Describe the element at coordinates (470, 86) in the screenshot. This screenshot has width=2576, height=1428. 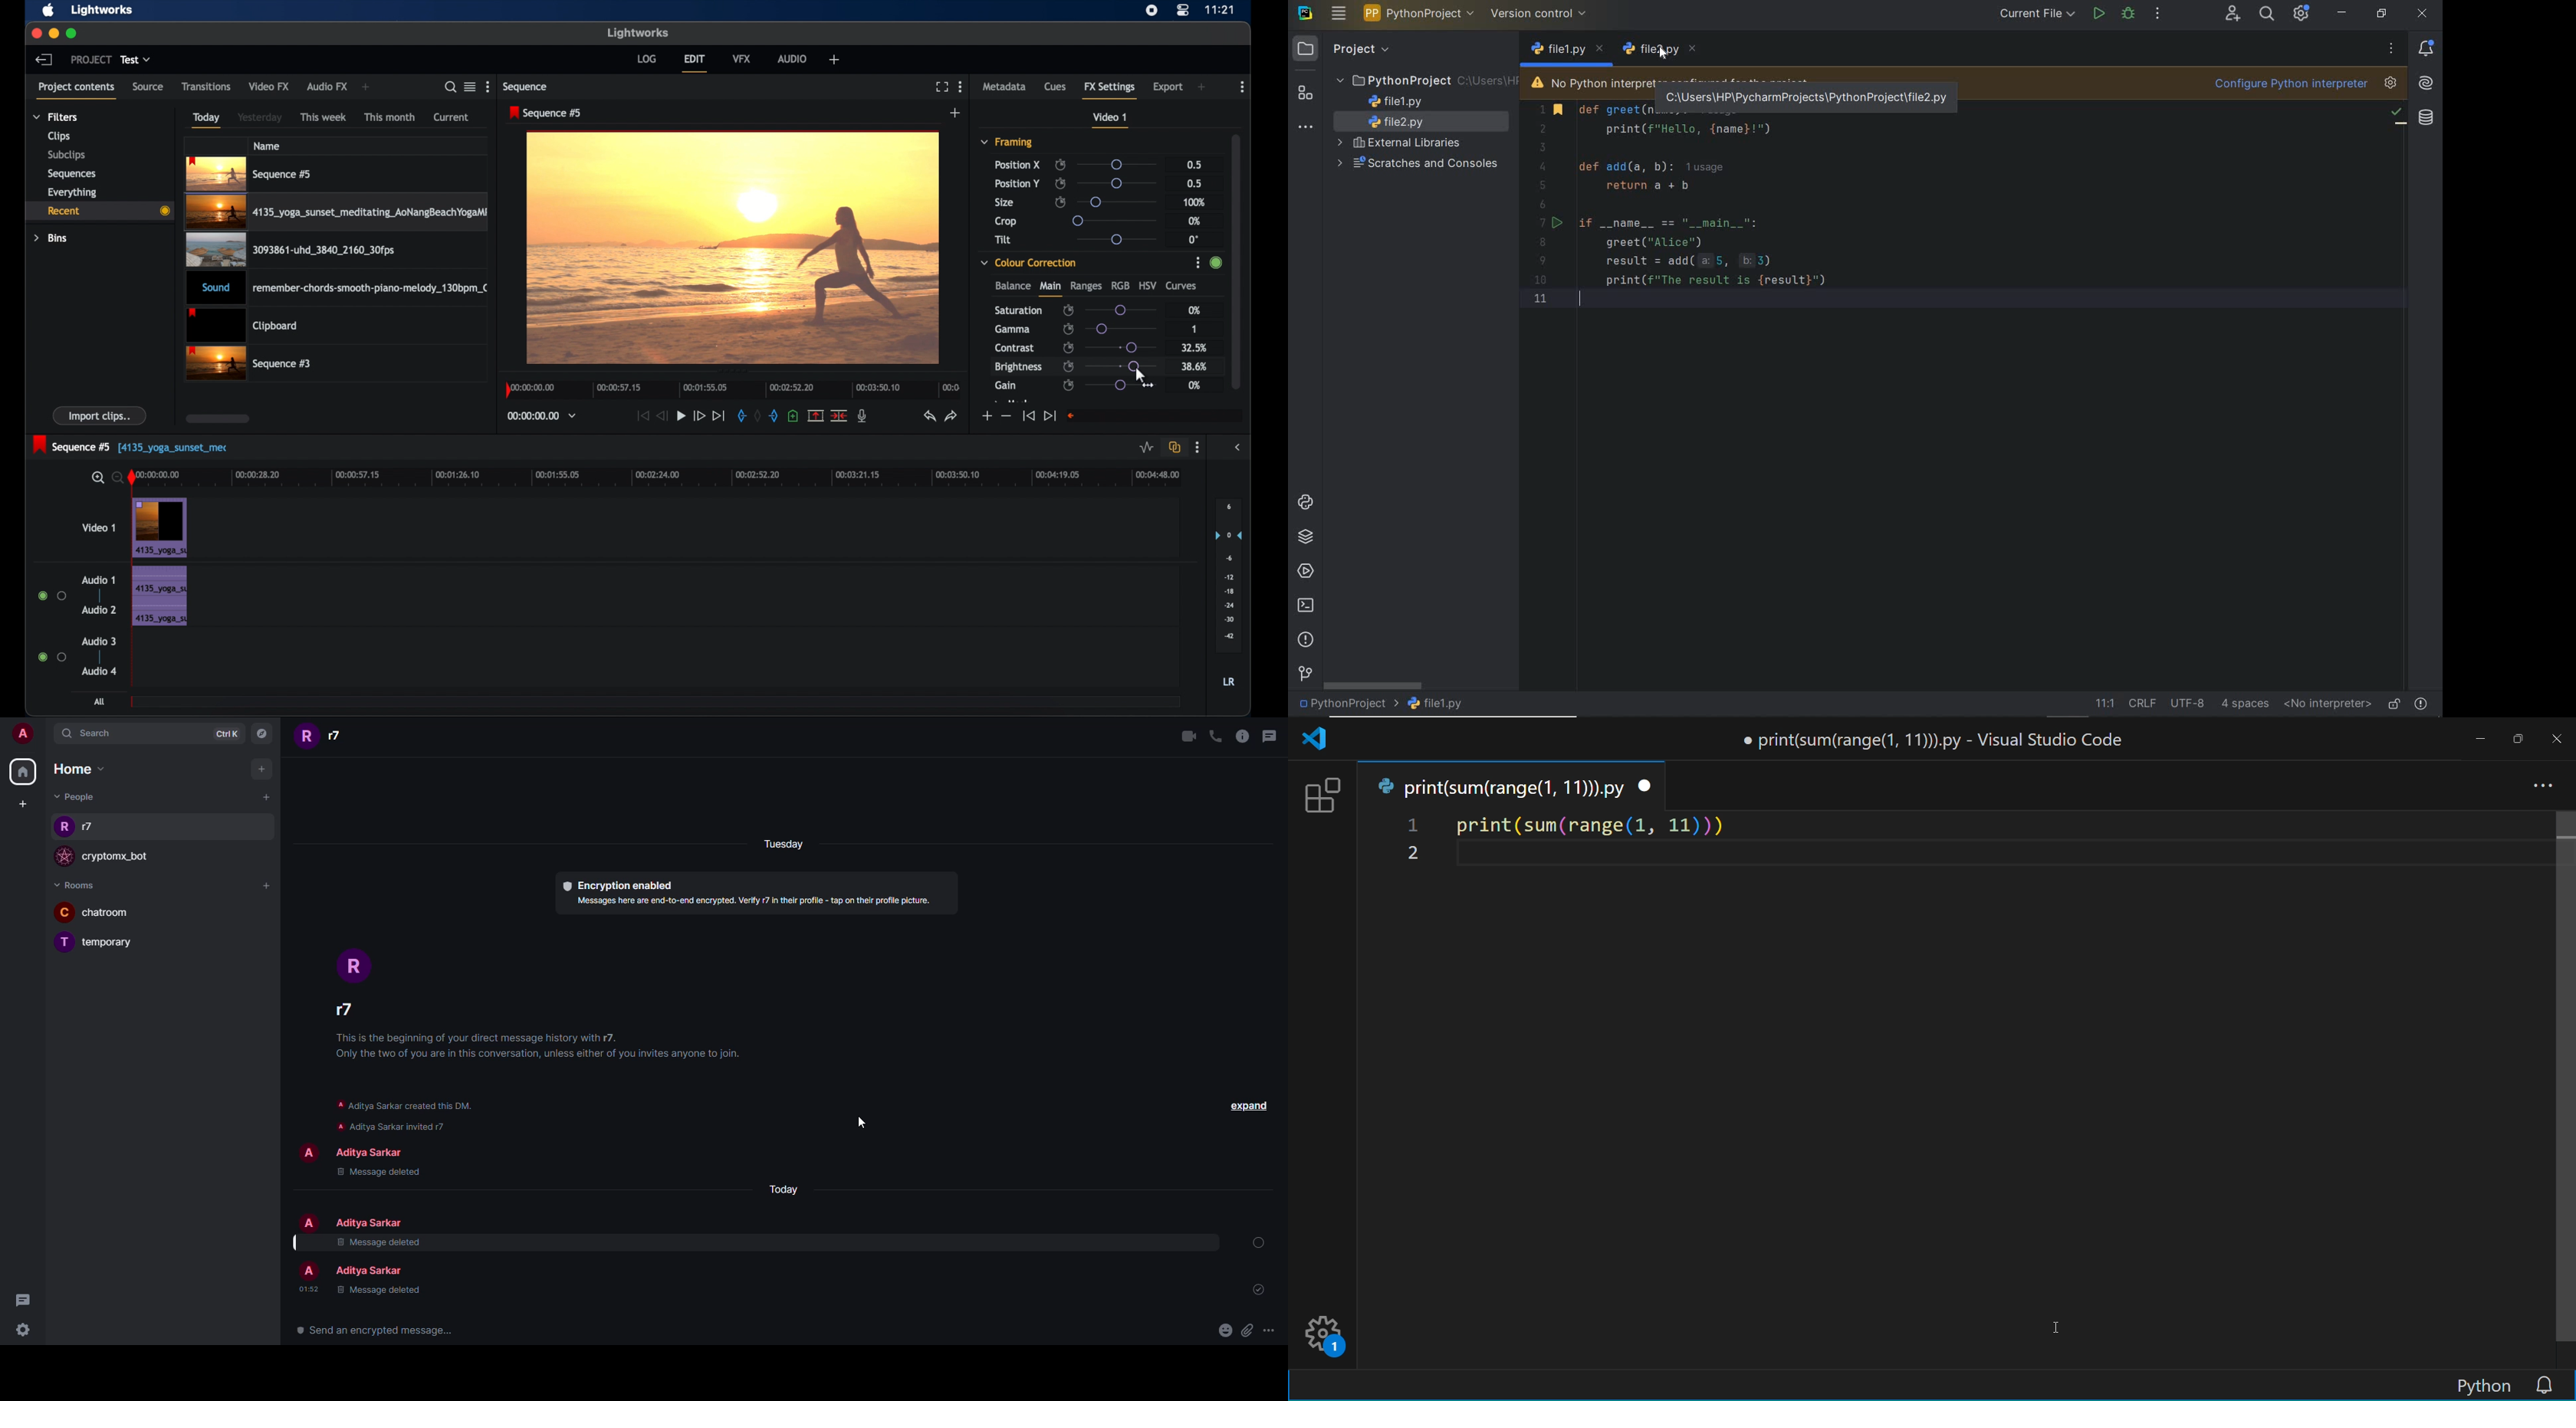
I see `toggle list or tile view` at that location.